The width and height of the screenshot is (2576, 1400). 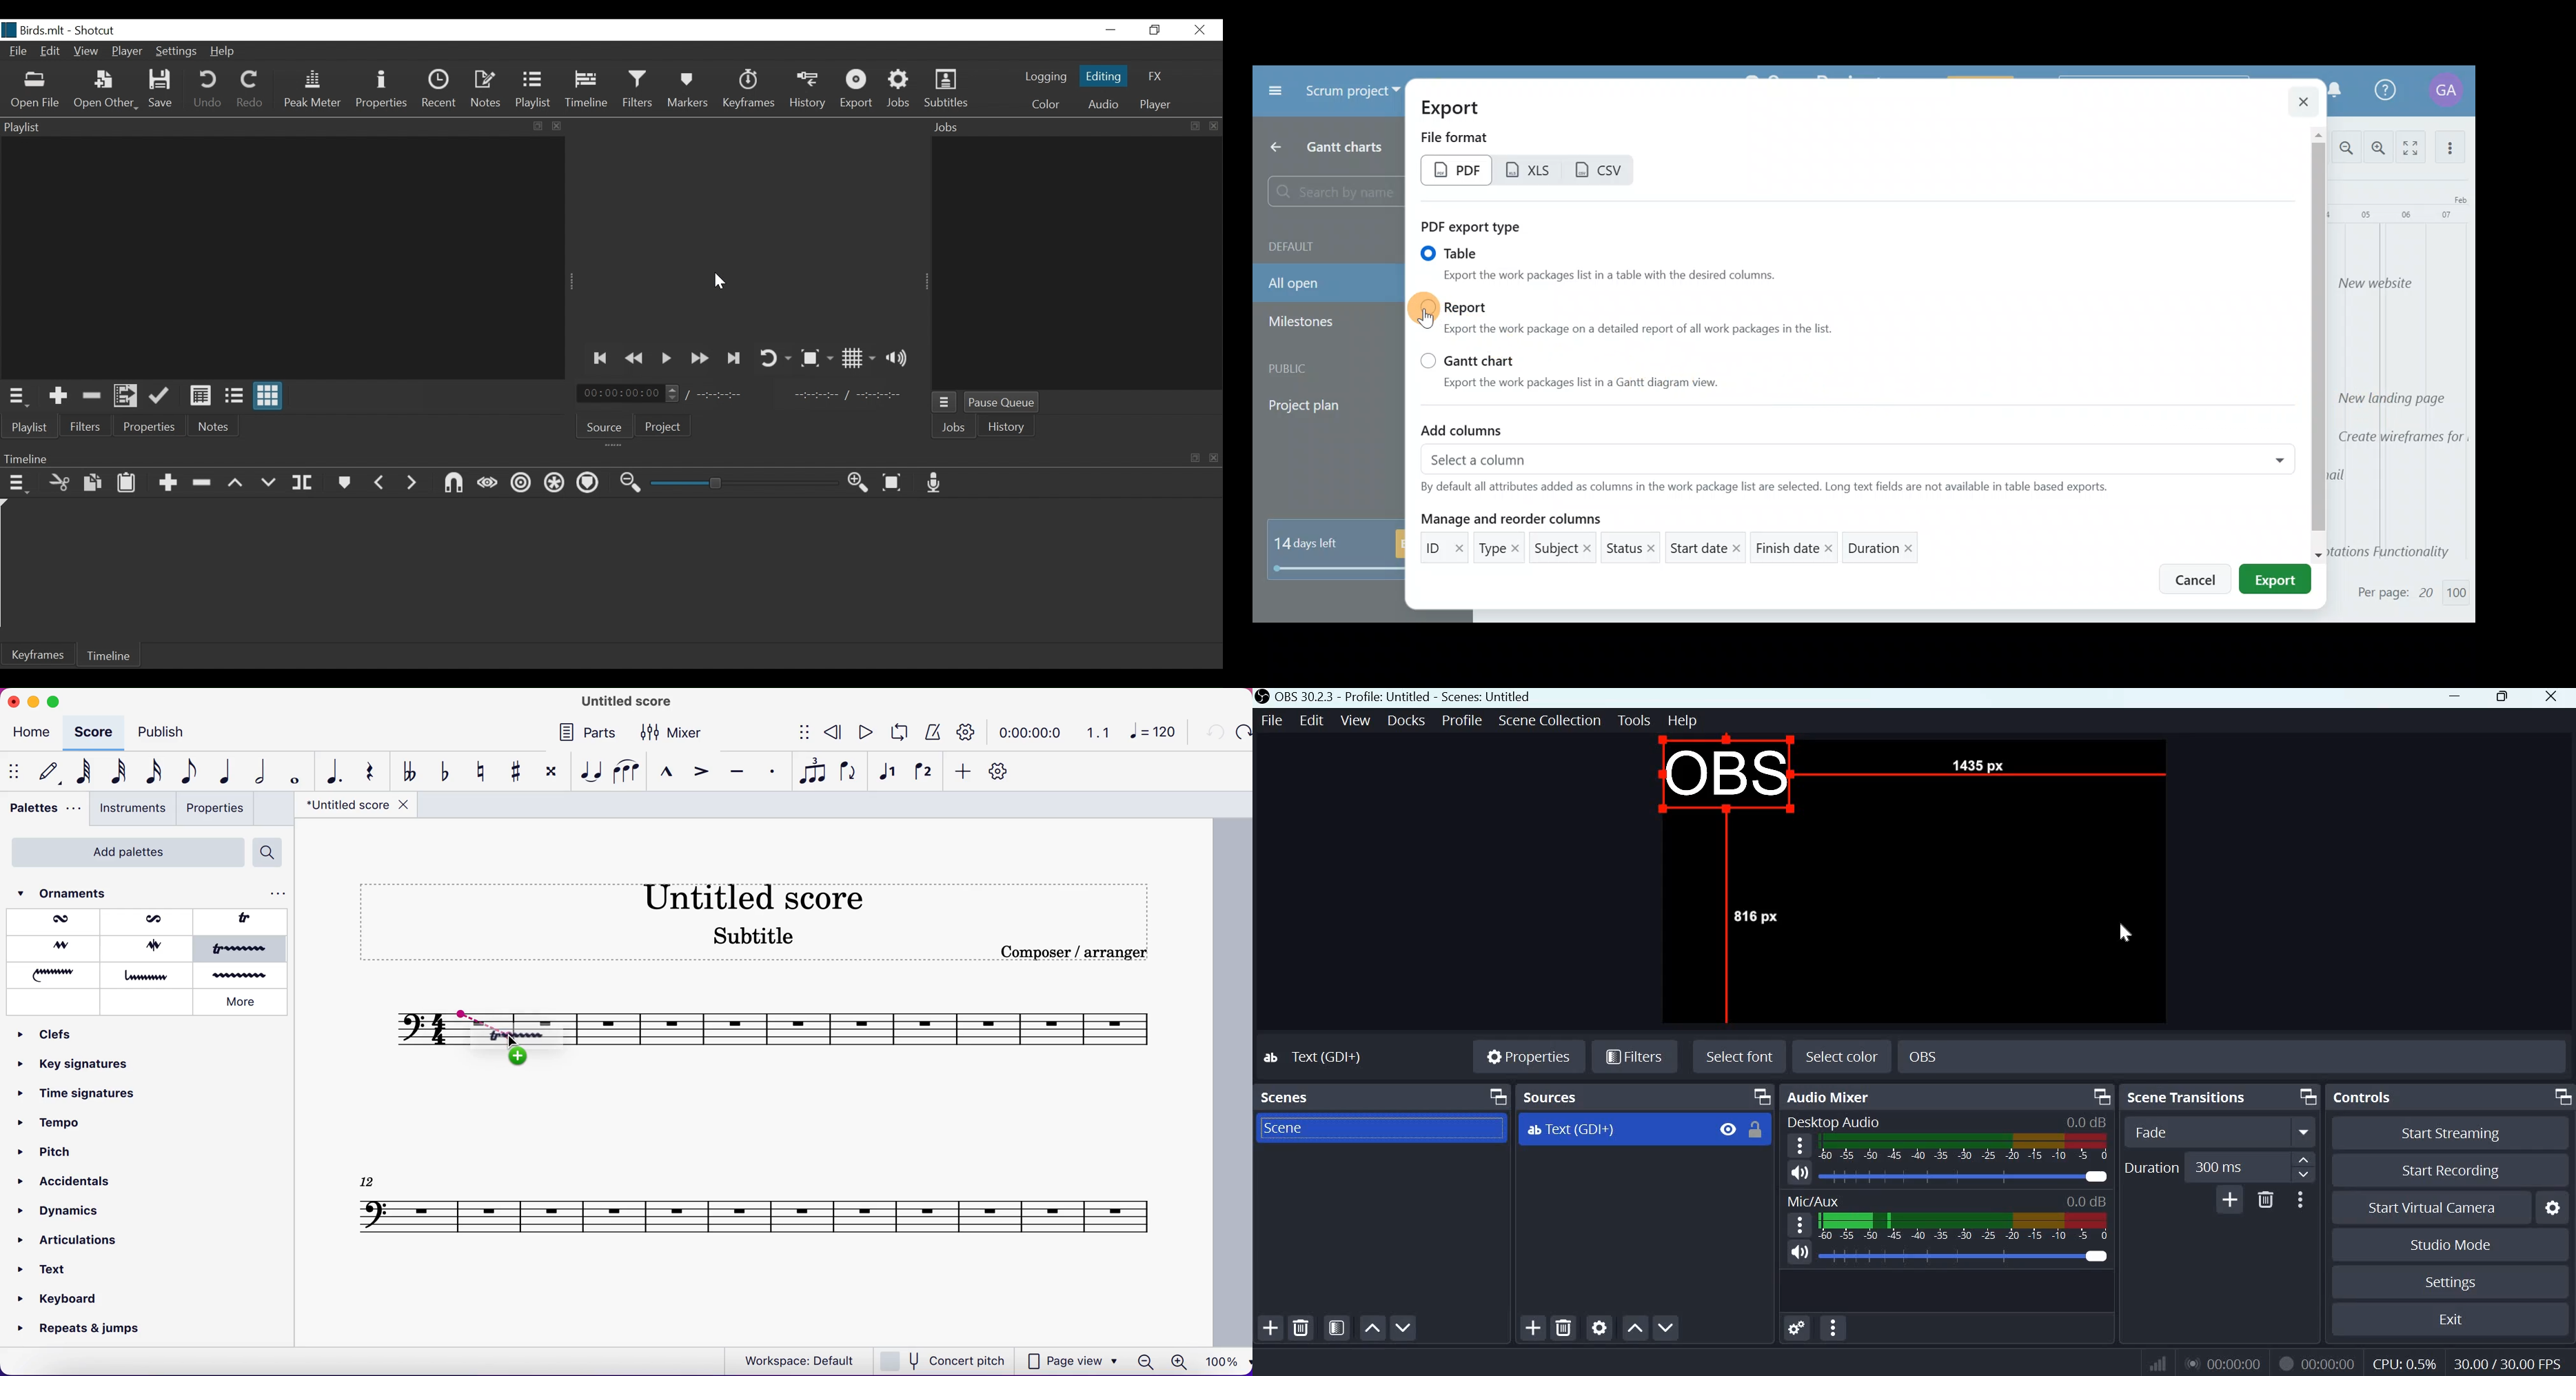 I want to click on 0.0 dB, so click(x=2087, y=1122).